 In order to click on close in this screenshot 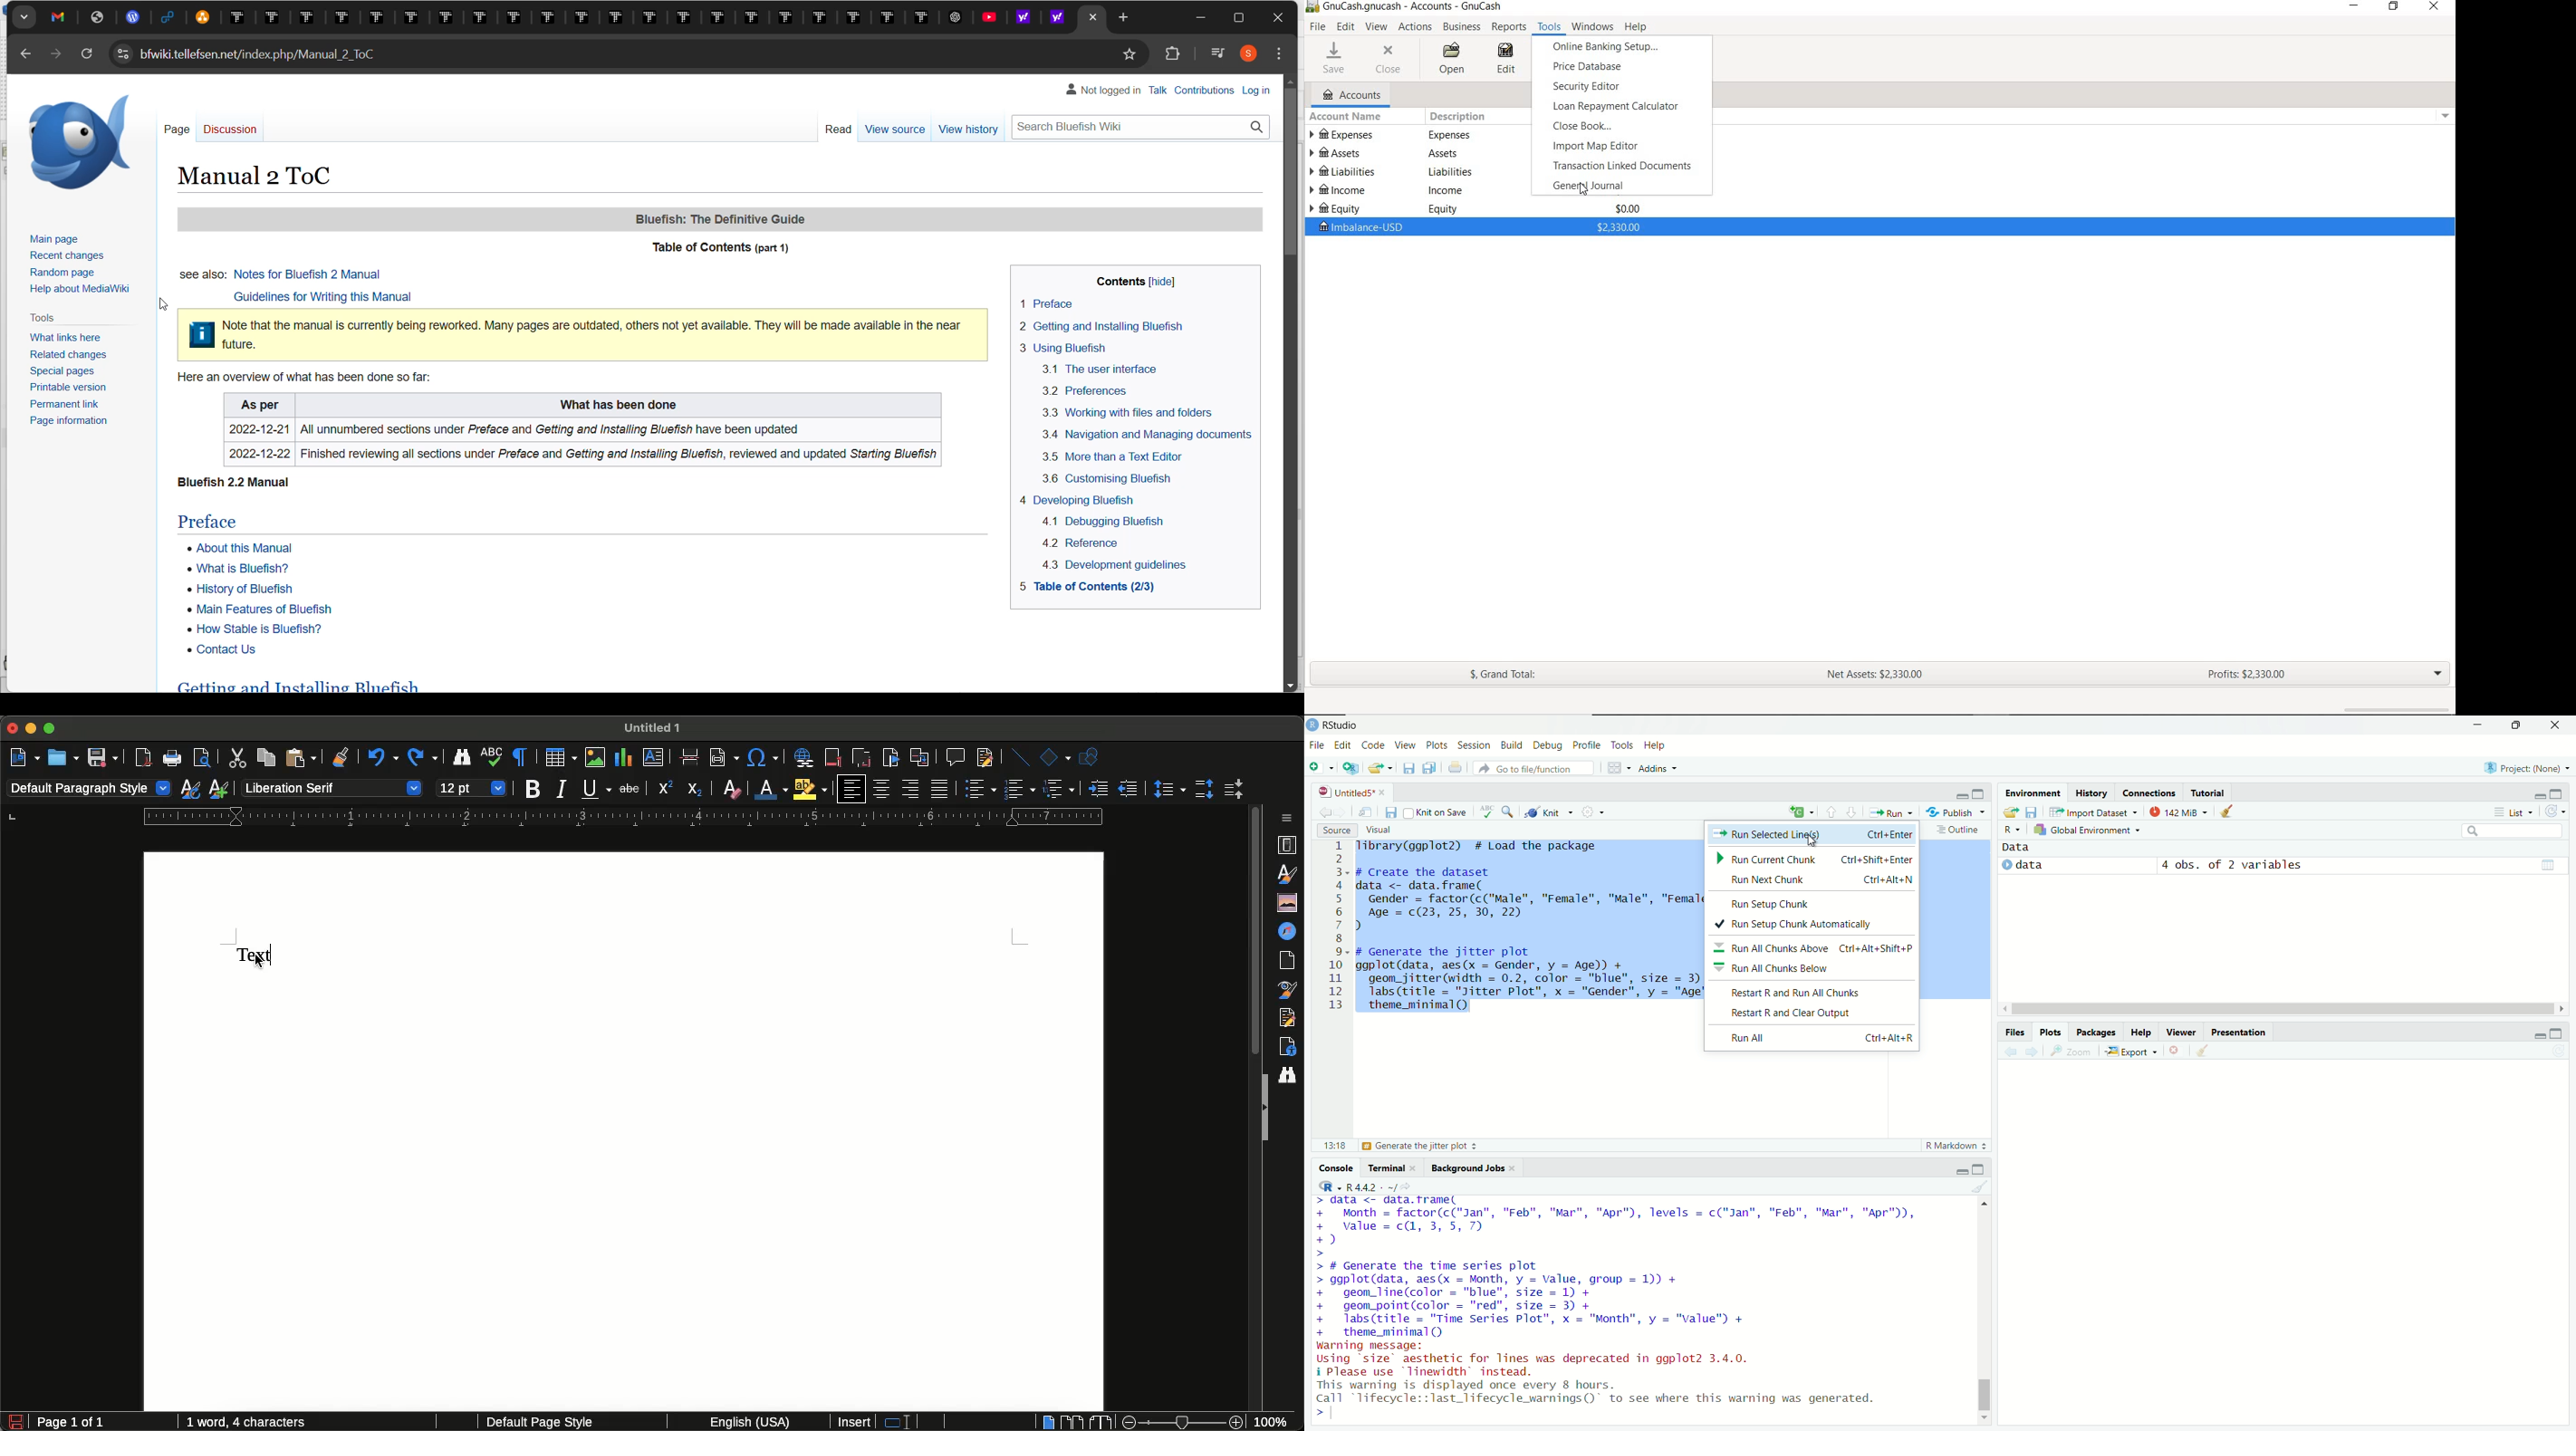, I will do `click(1417, 1167)`.